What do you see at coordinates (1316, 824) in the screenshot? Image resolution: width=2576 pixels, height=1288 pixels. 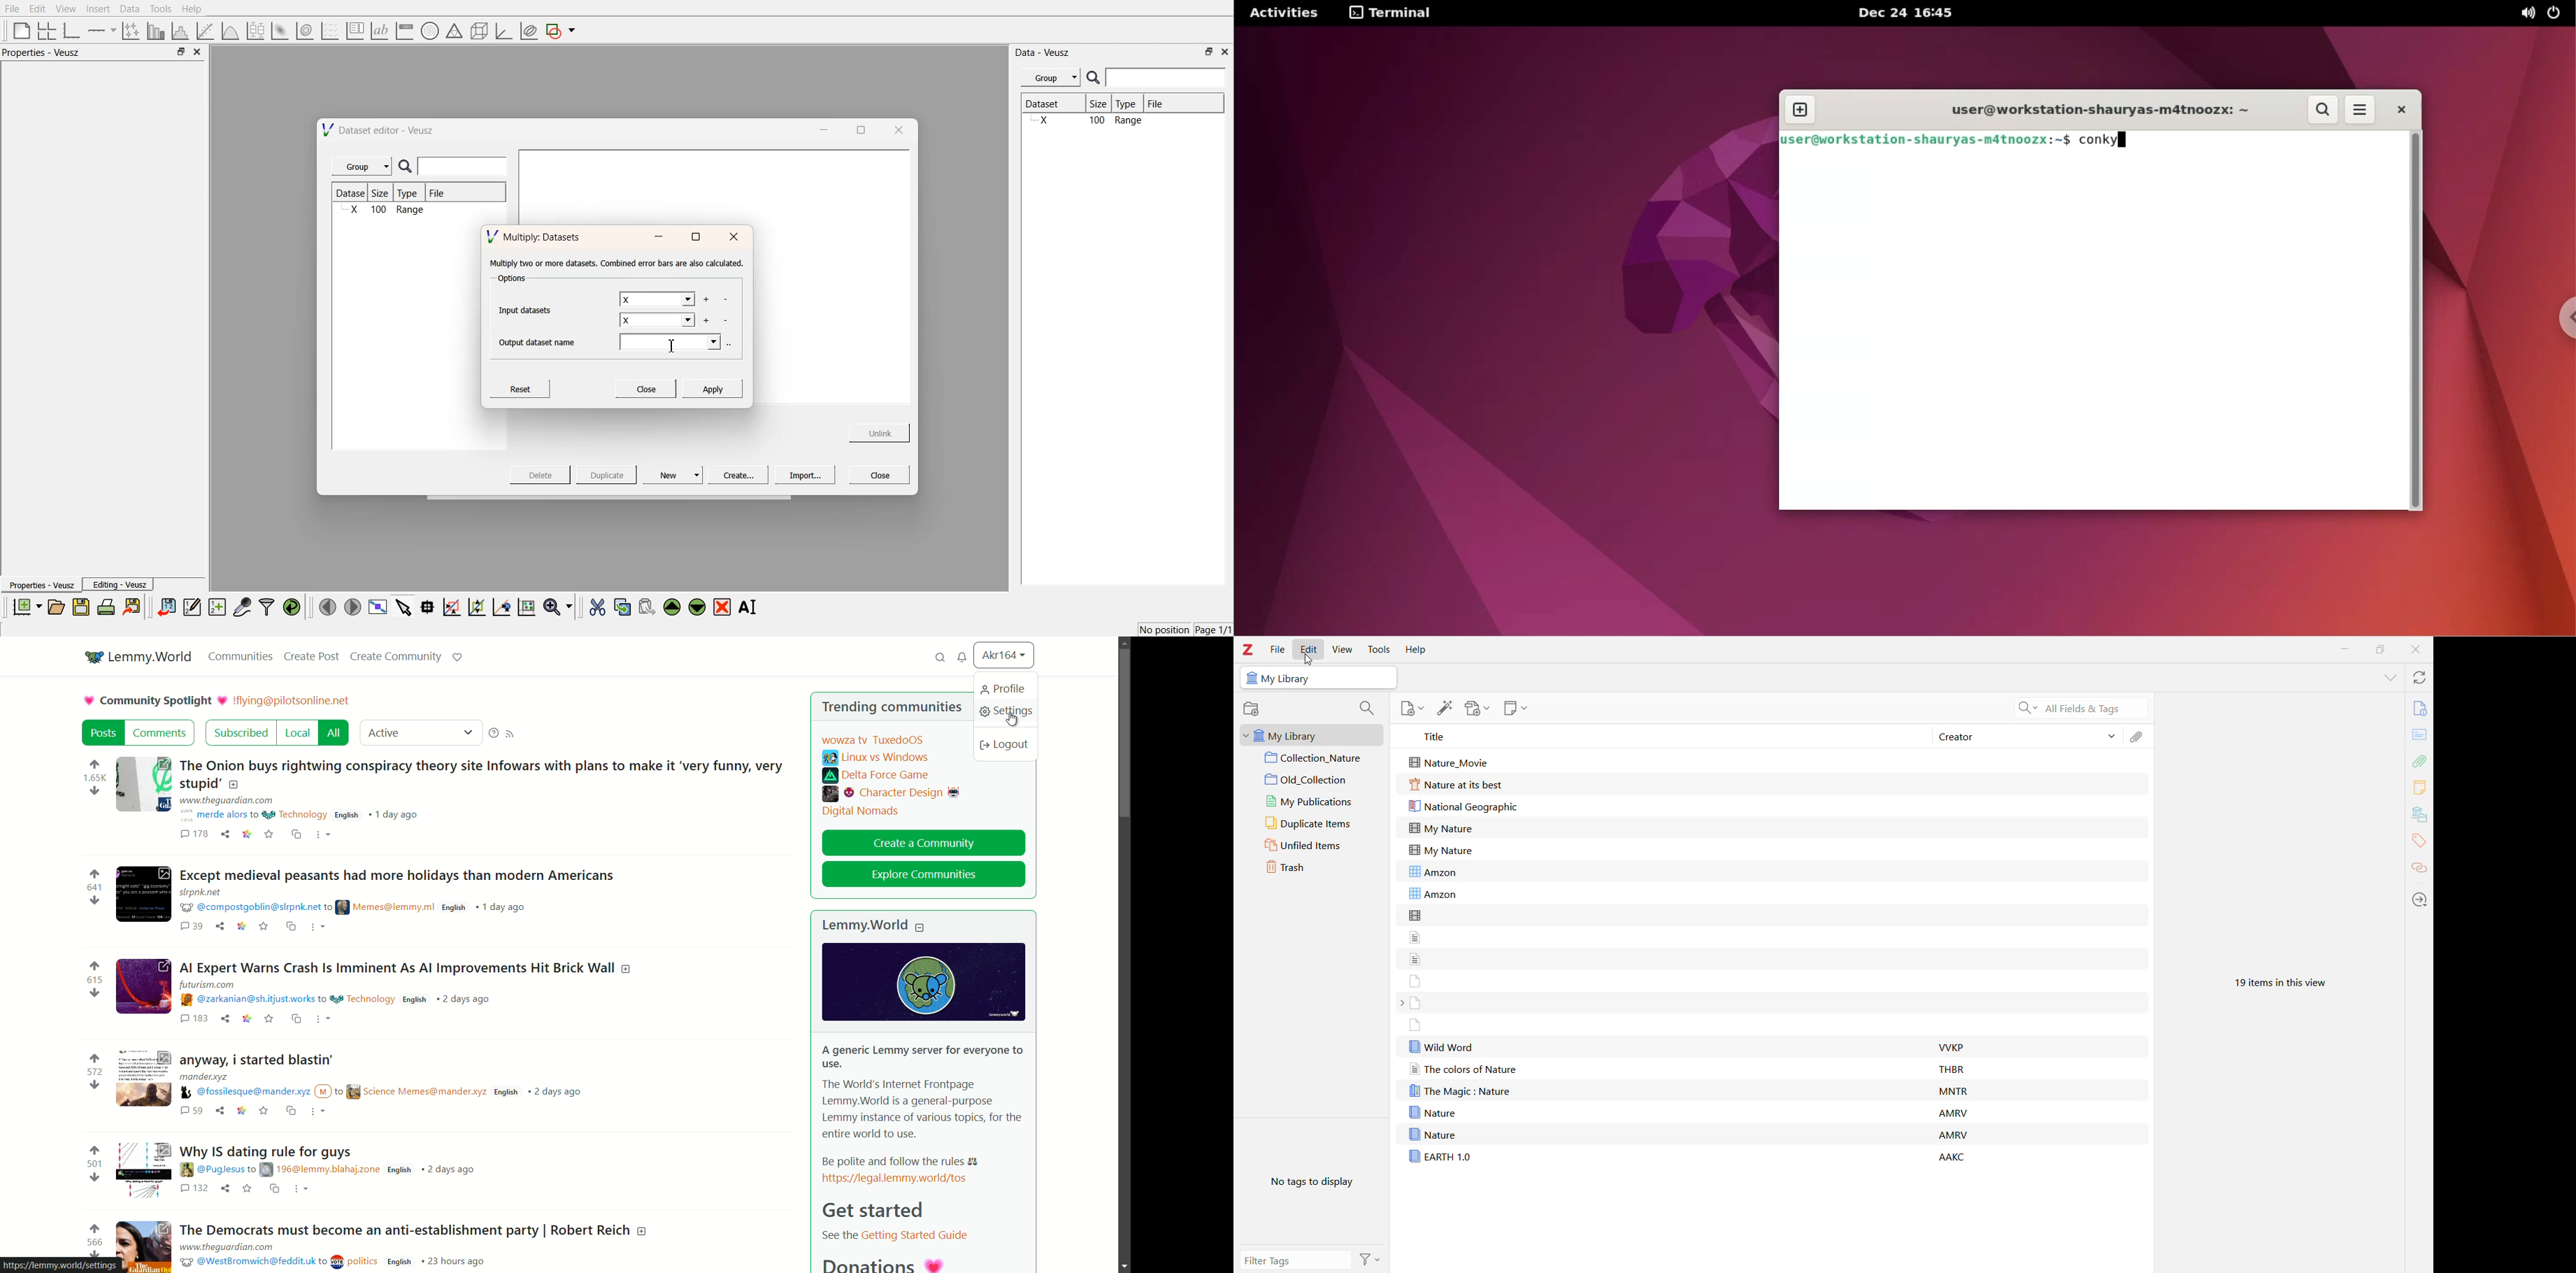 I see `Duplicate Items` at bounding box center [1316, 824].